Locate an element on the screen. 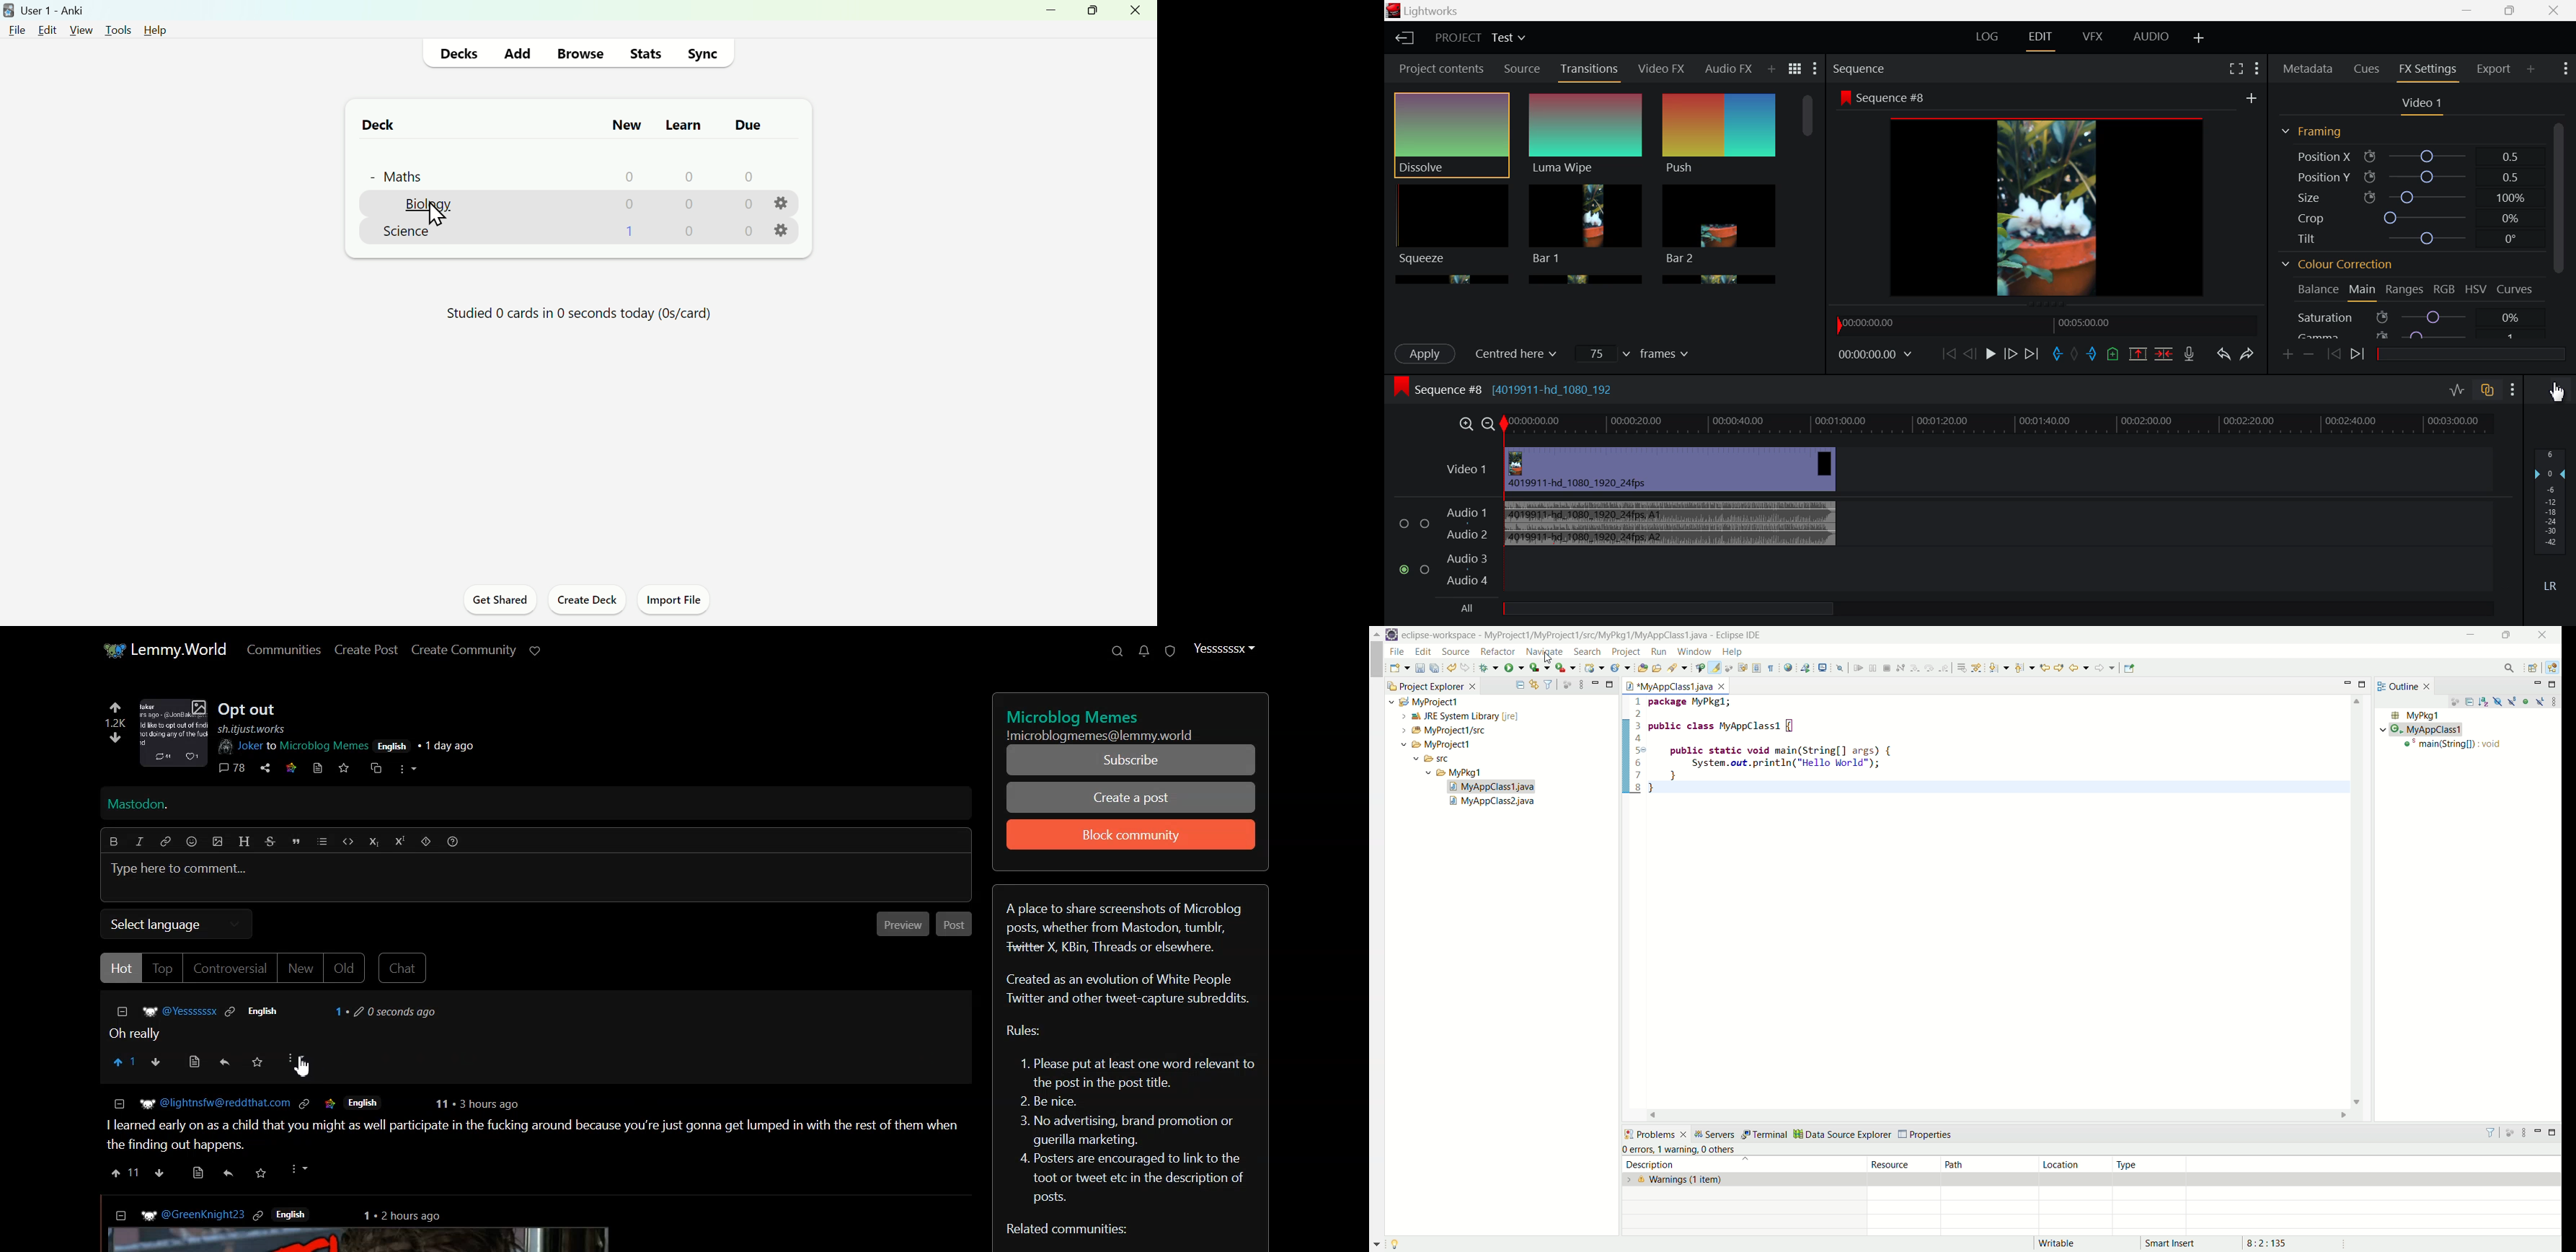 This screenshot has width=2576, height=1260. Old is located at coordinates (345, 968).